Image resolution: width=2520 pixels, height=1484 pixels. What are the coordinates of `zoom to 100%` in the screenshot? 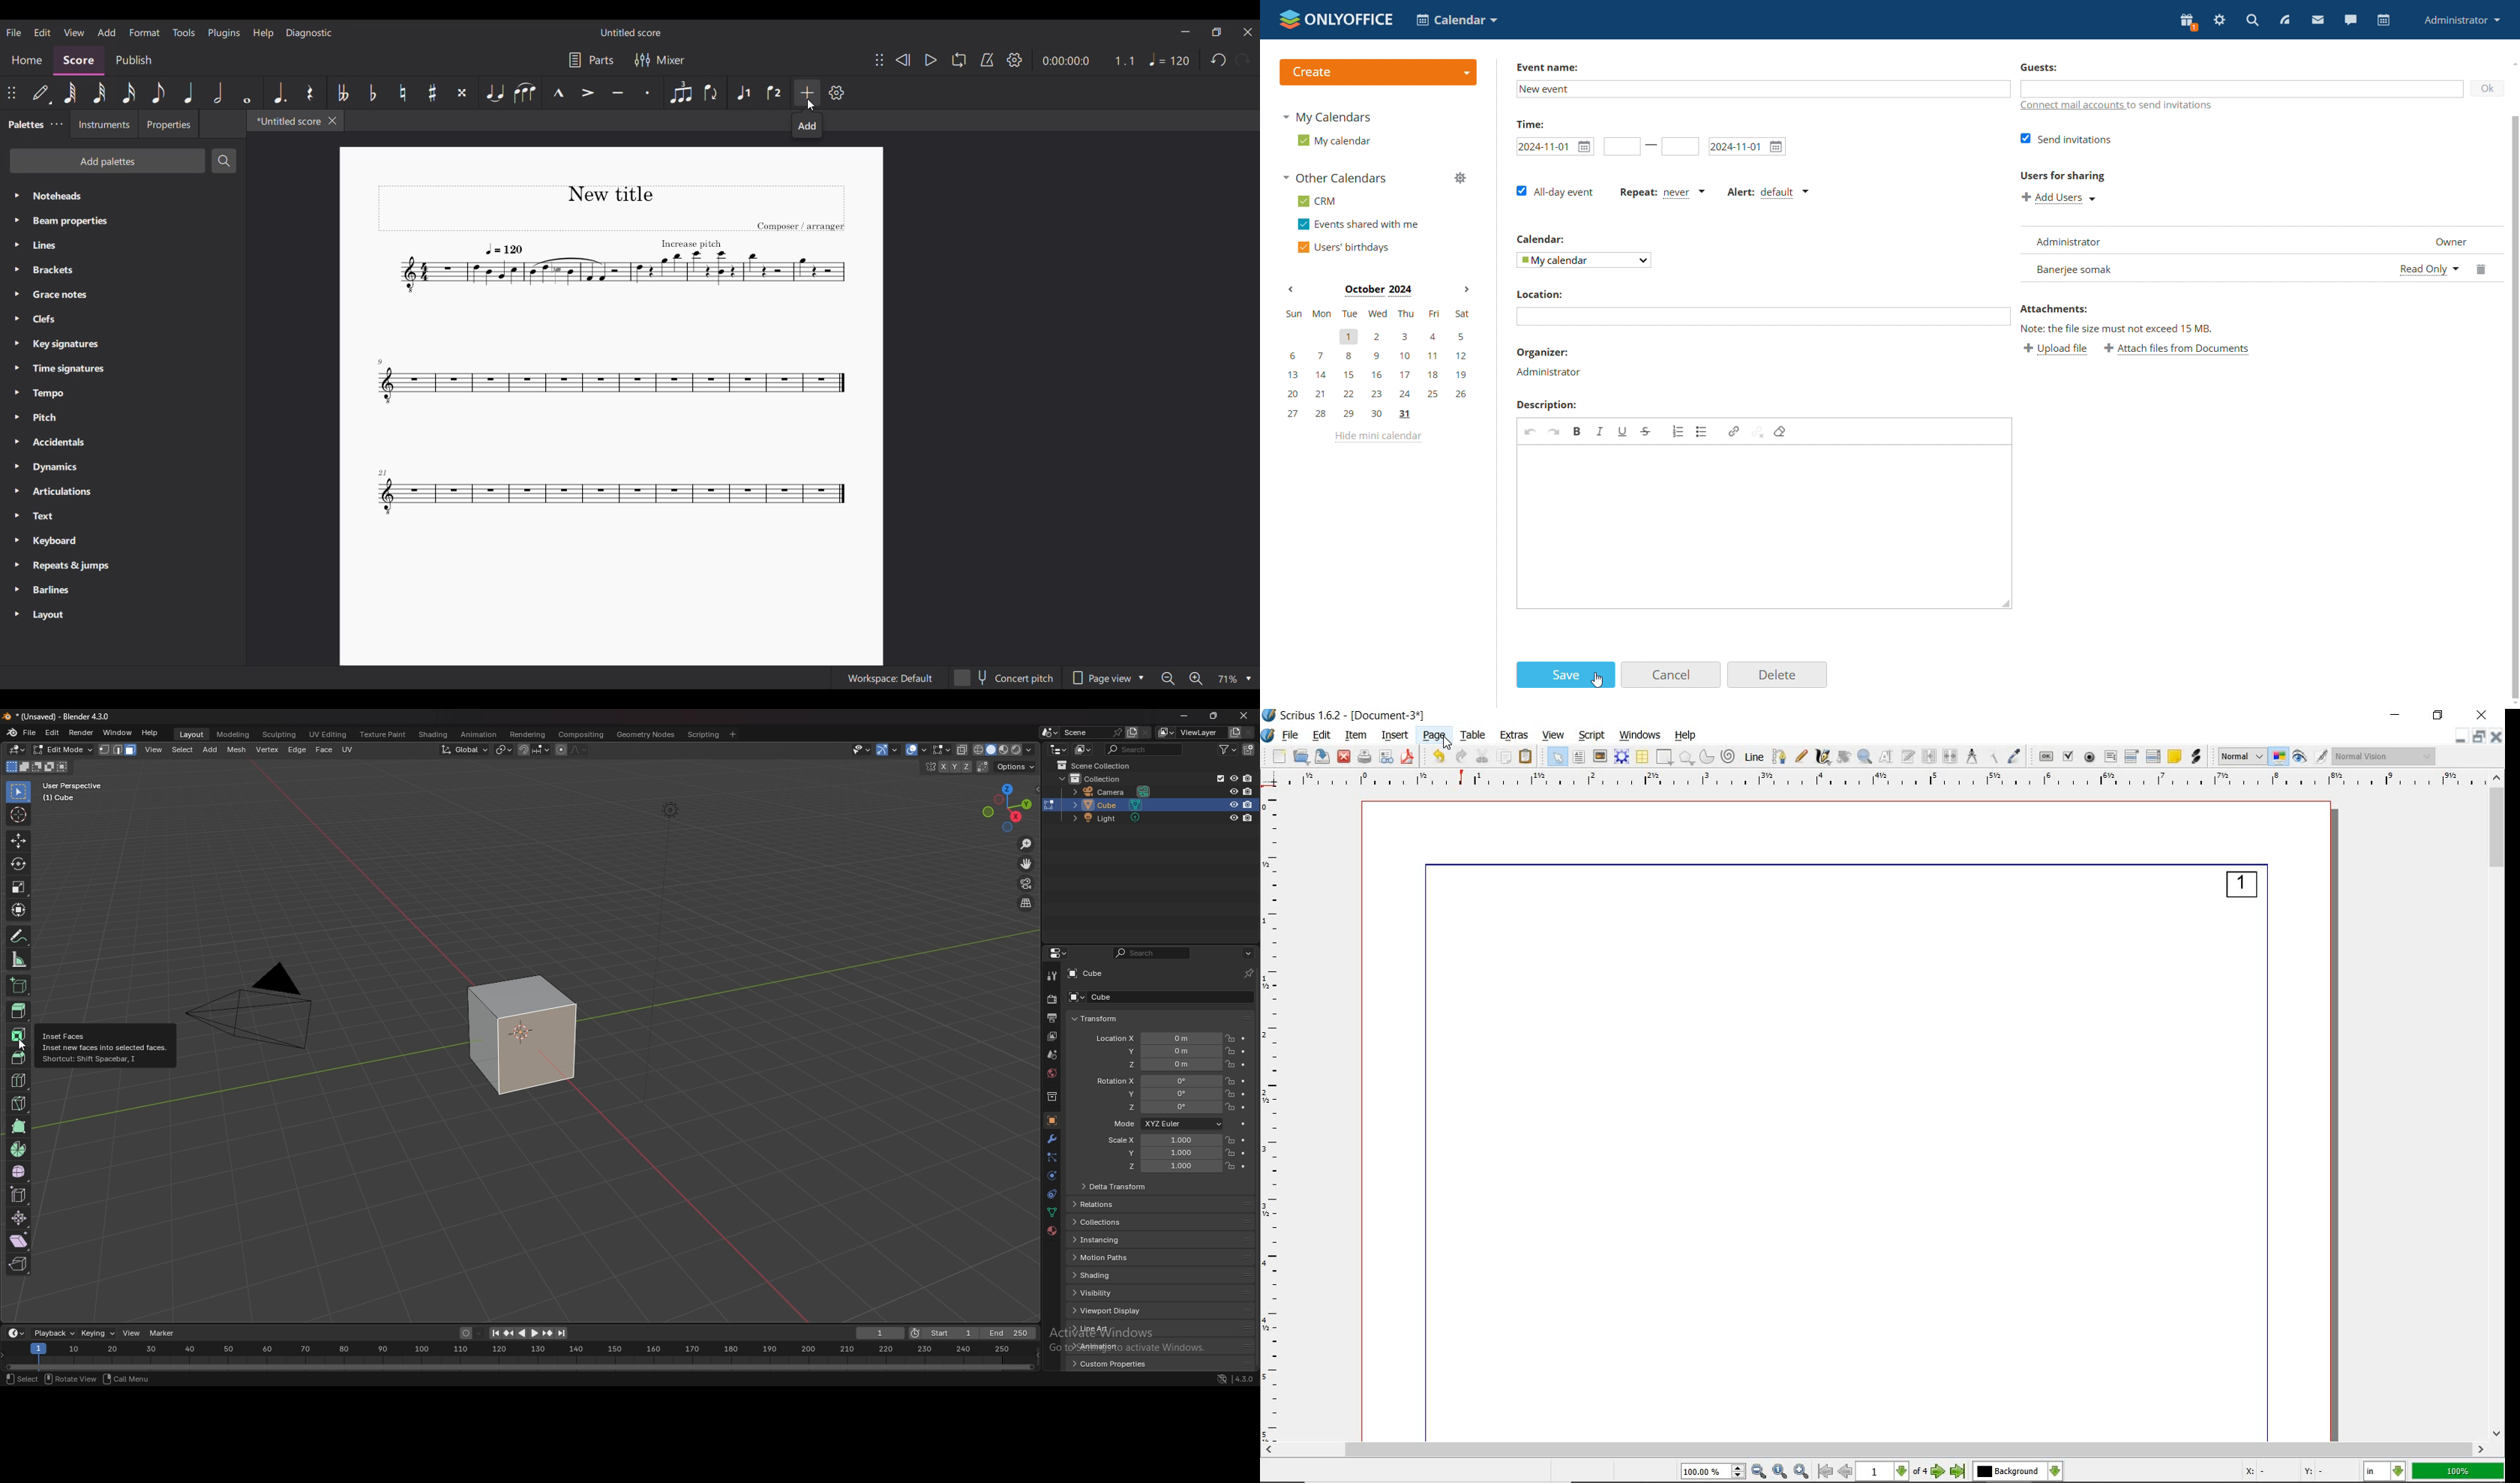 It's located at (1782, 1471).